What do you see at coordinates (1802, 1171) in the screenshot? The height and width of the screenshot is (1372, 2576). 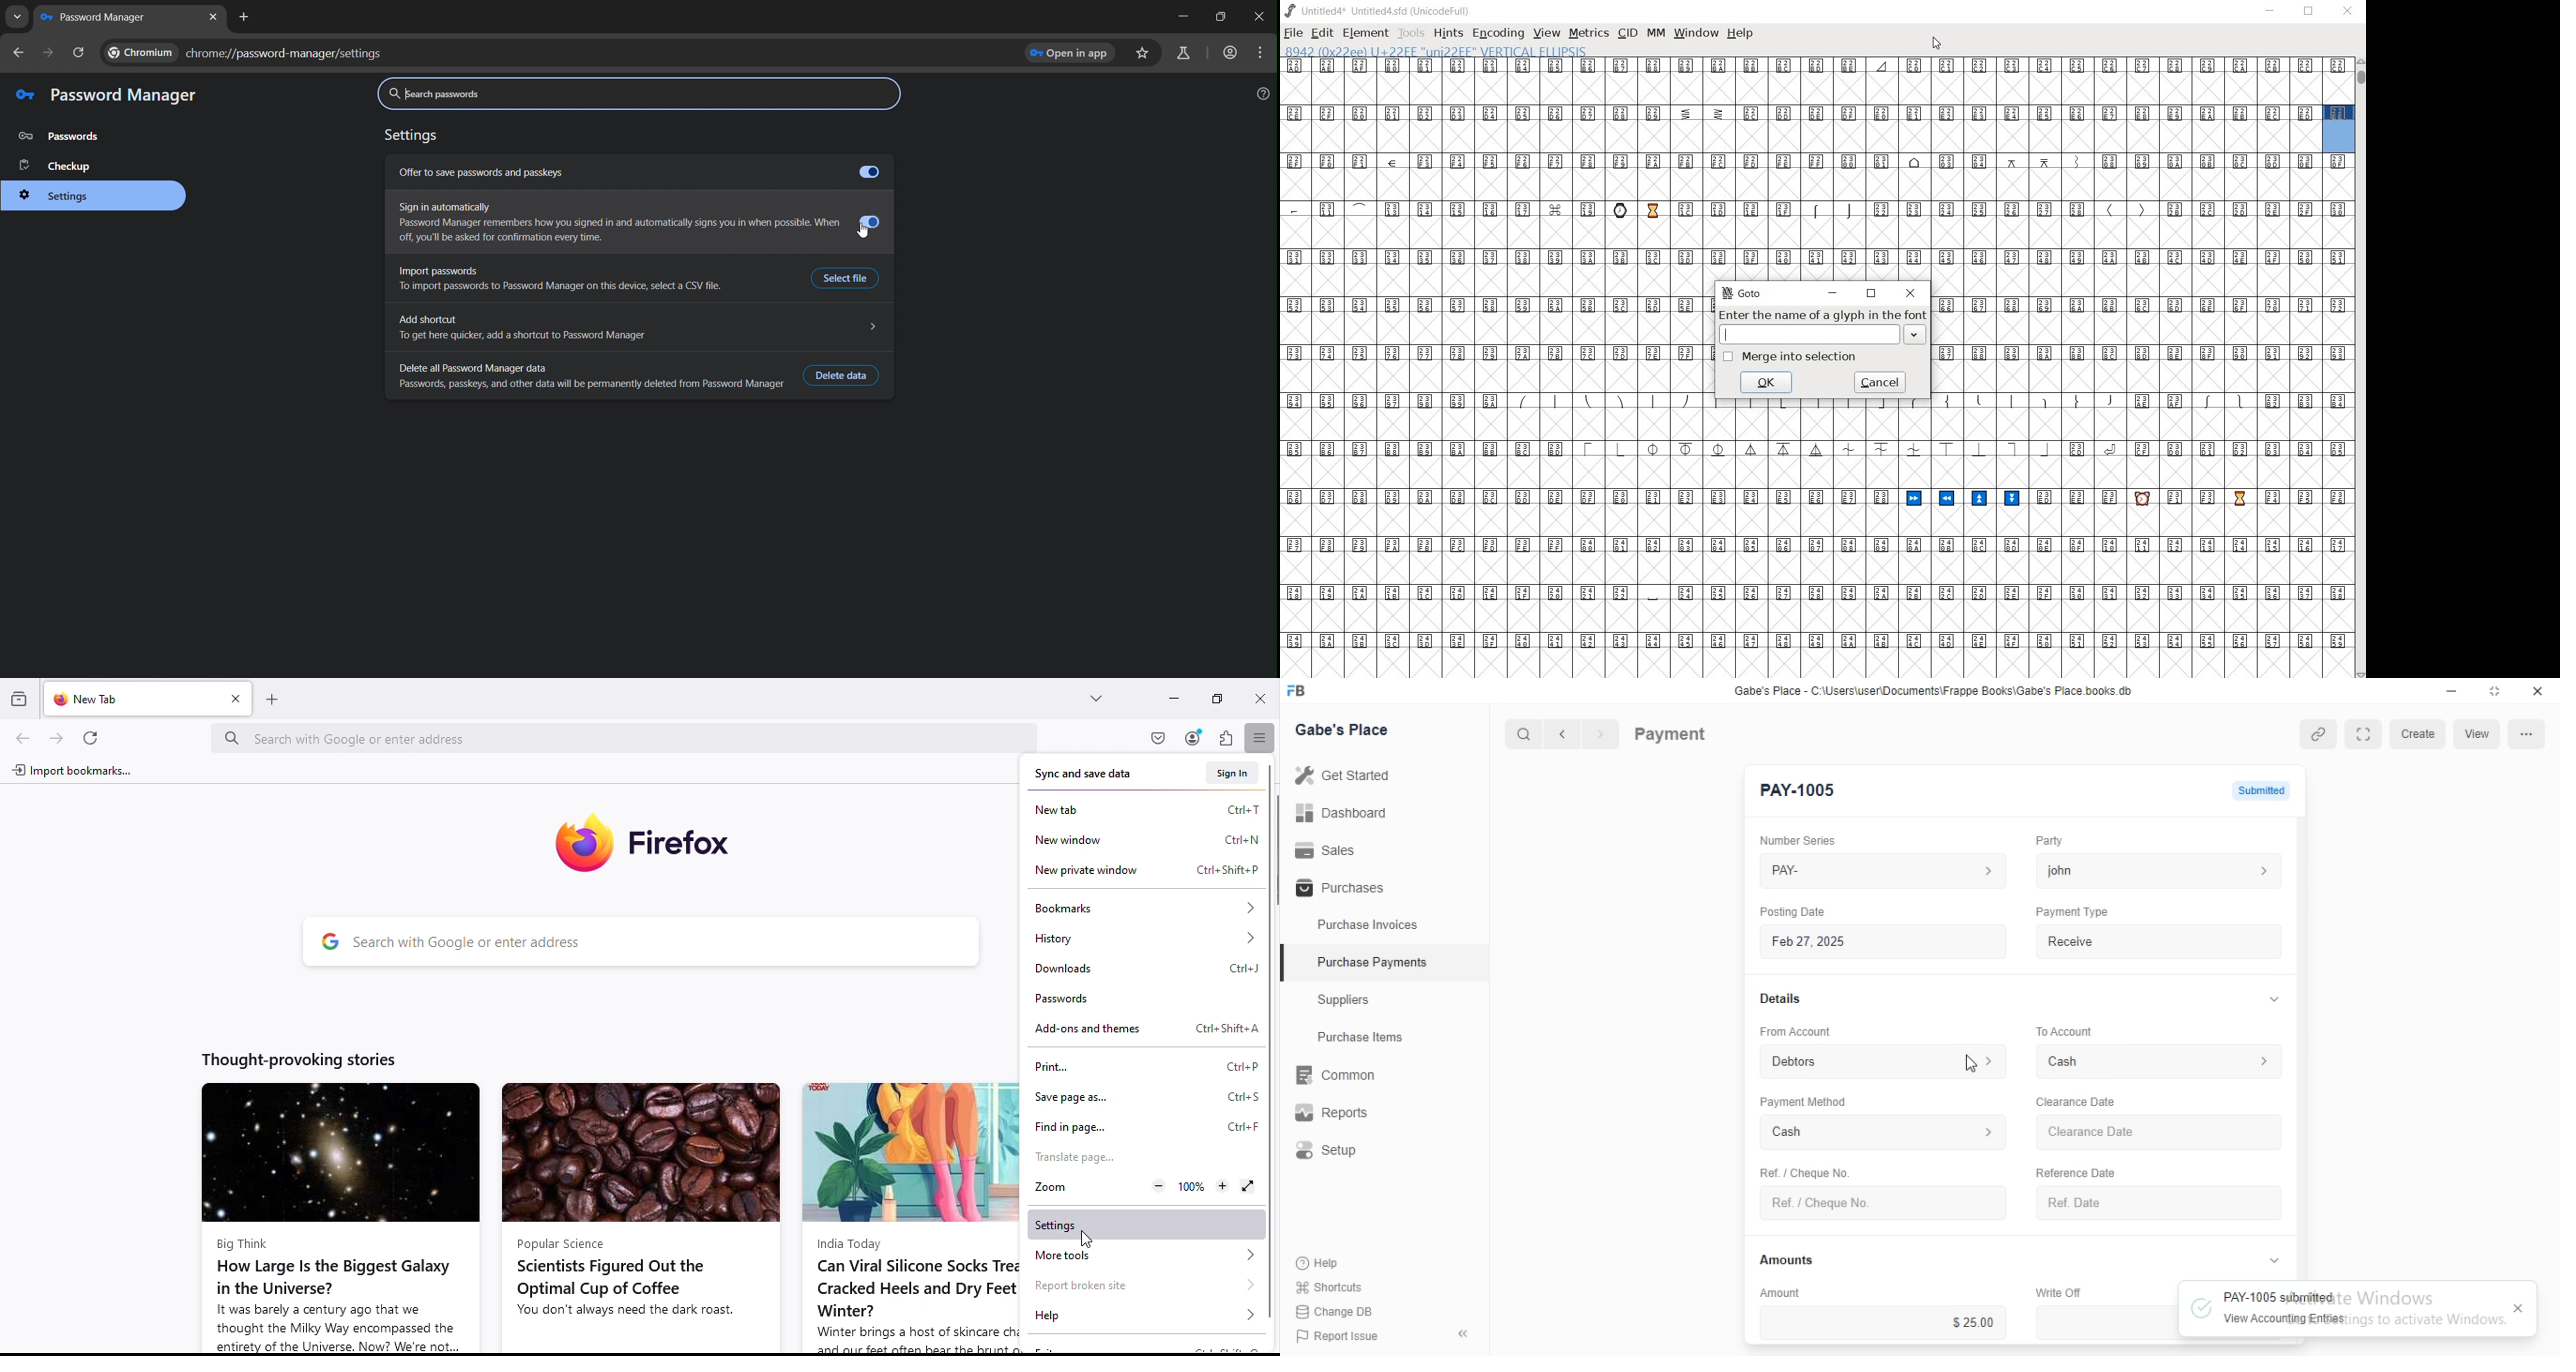 I see `Ret. / Cheque No.` at bounding box center [1802, 1171].